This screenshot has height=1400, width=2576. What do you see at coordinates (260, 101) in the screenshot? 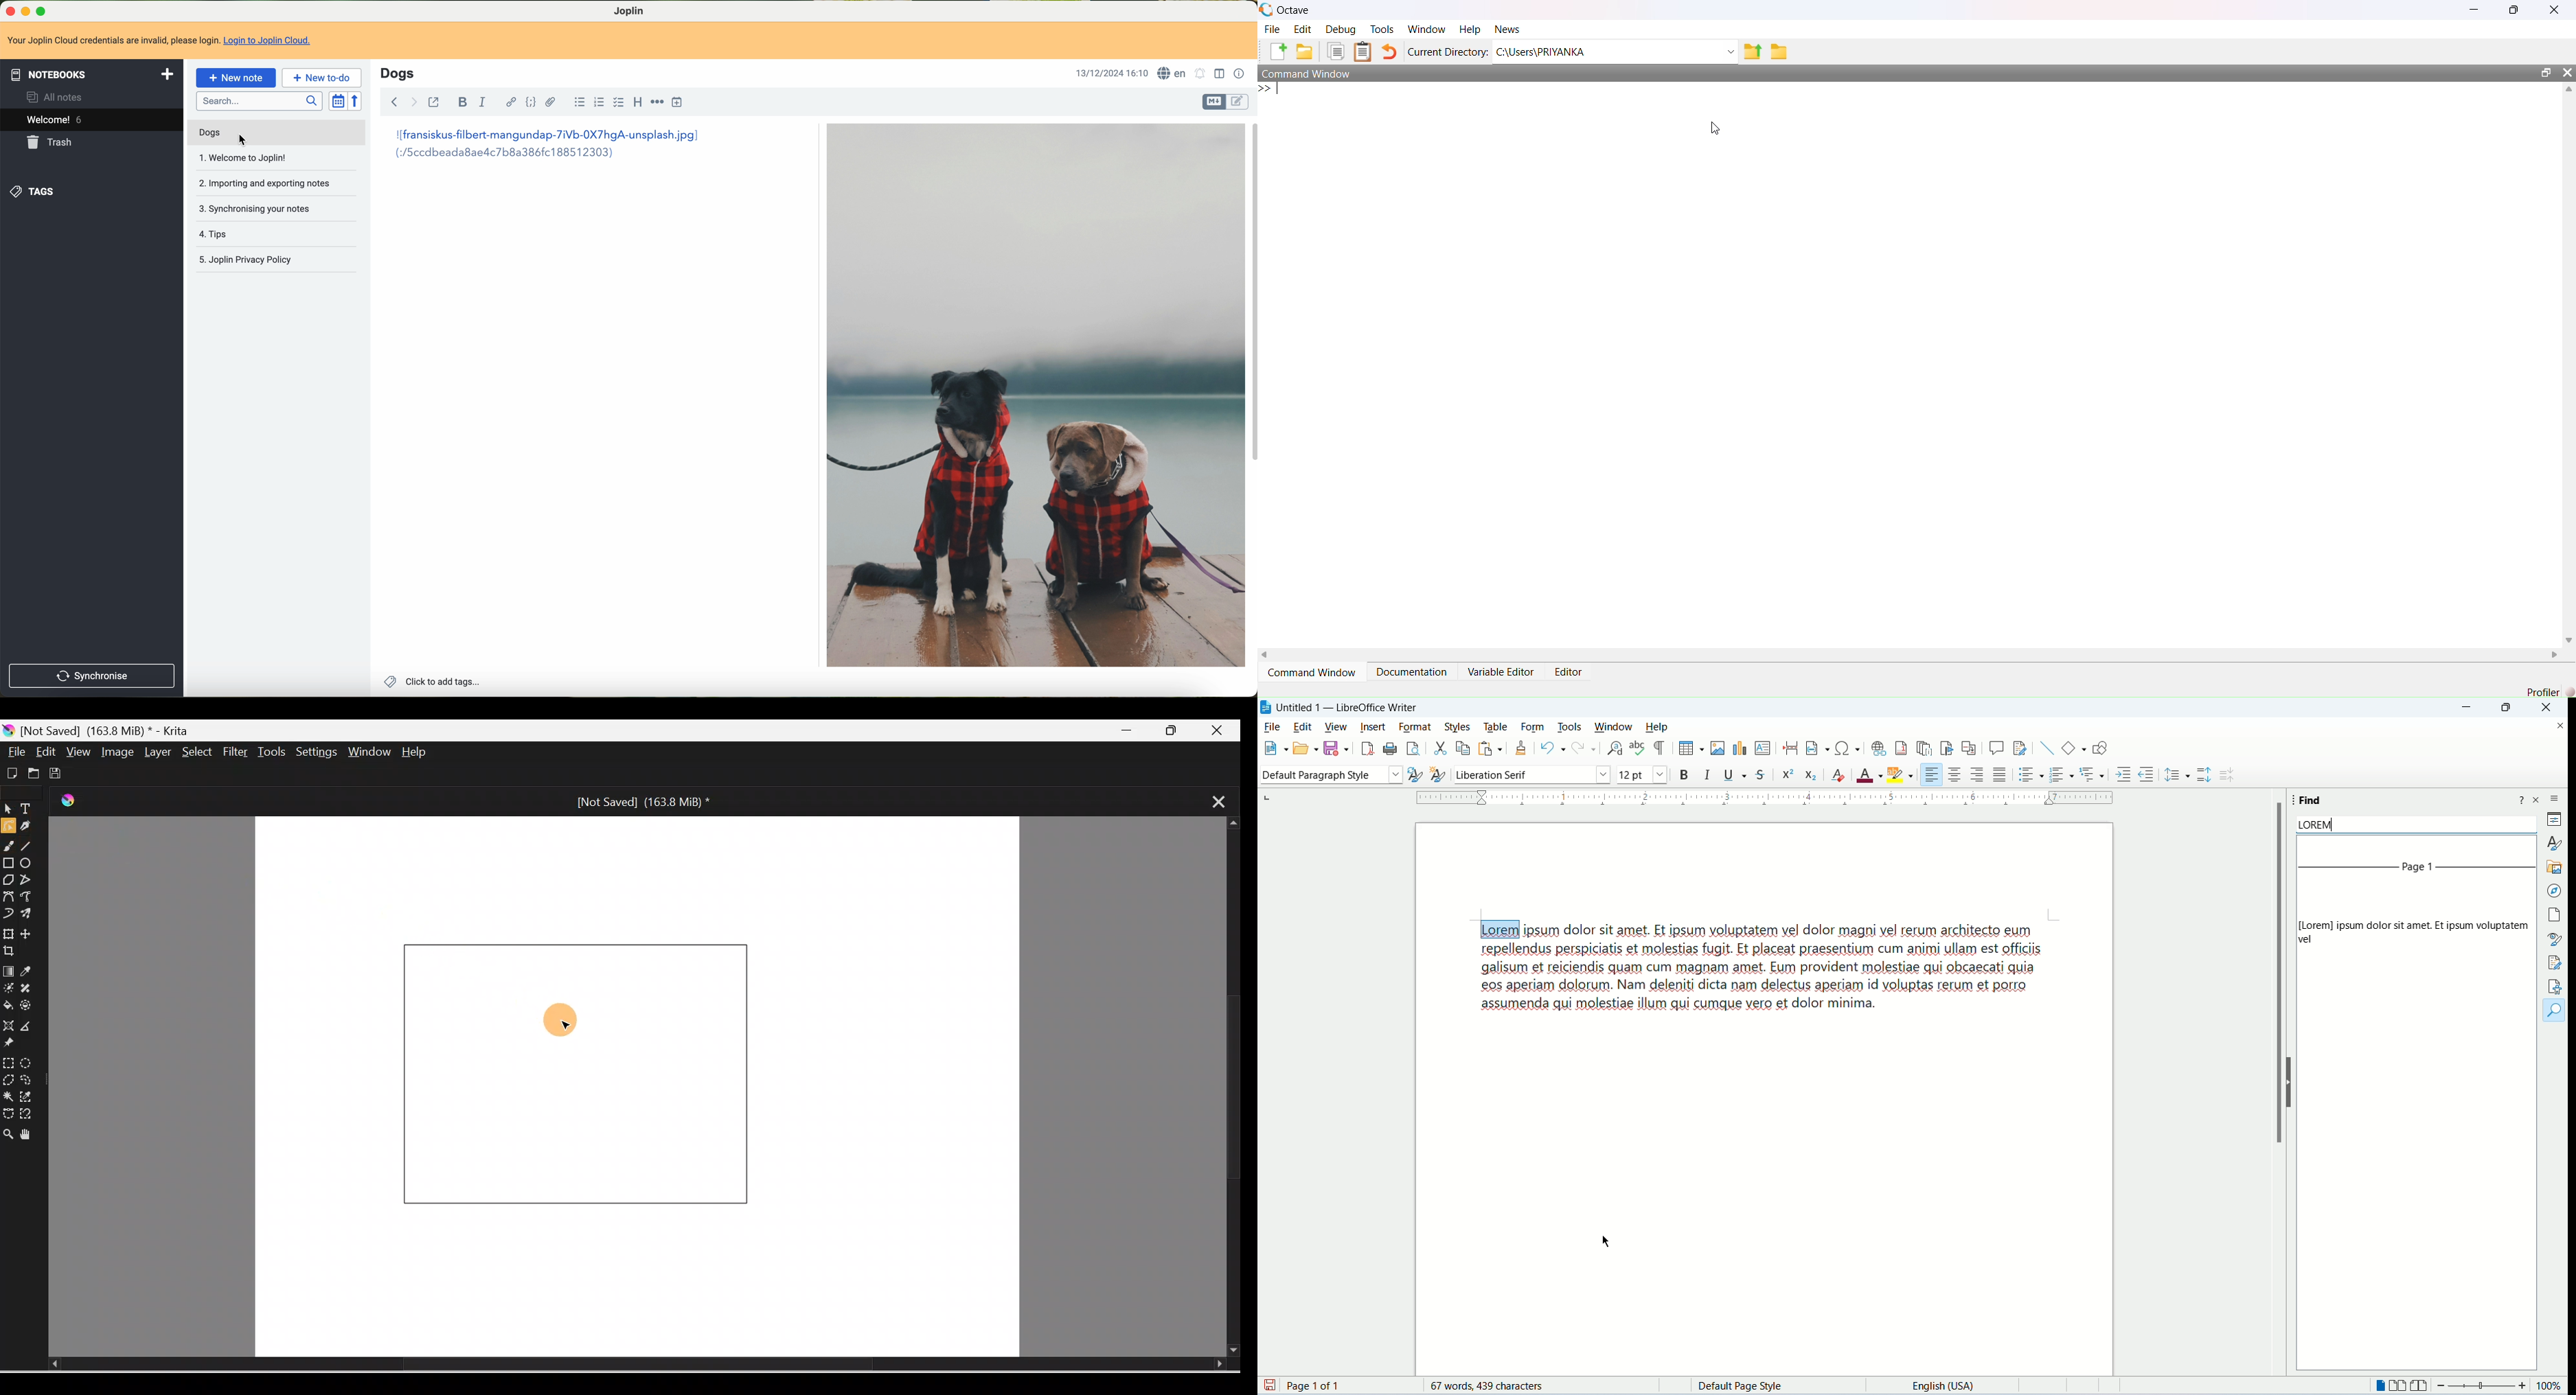
I see `search bar` at bounding box center [260, 101].